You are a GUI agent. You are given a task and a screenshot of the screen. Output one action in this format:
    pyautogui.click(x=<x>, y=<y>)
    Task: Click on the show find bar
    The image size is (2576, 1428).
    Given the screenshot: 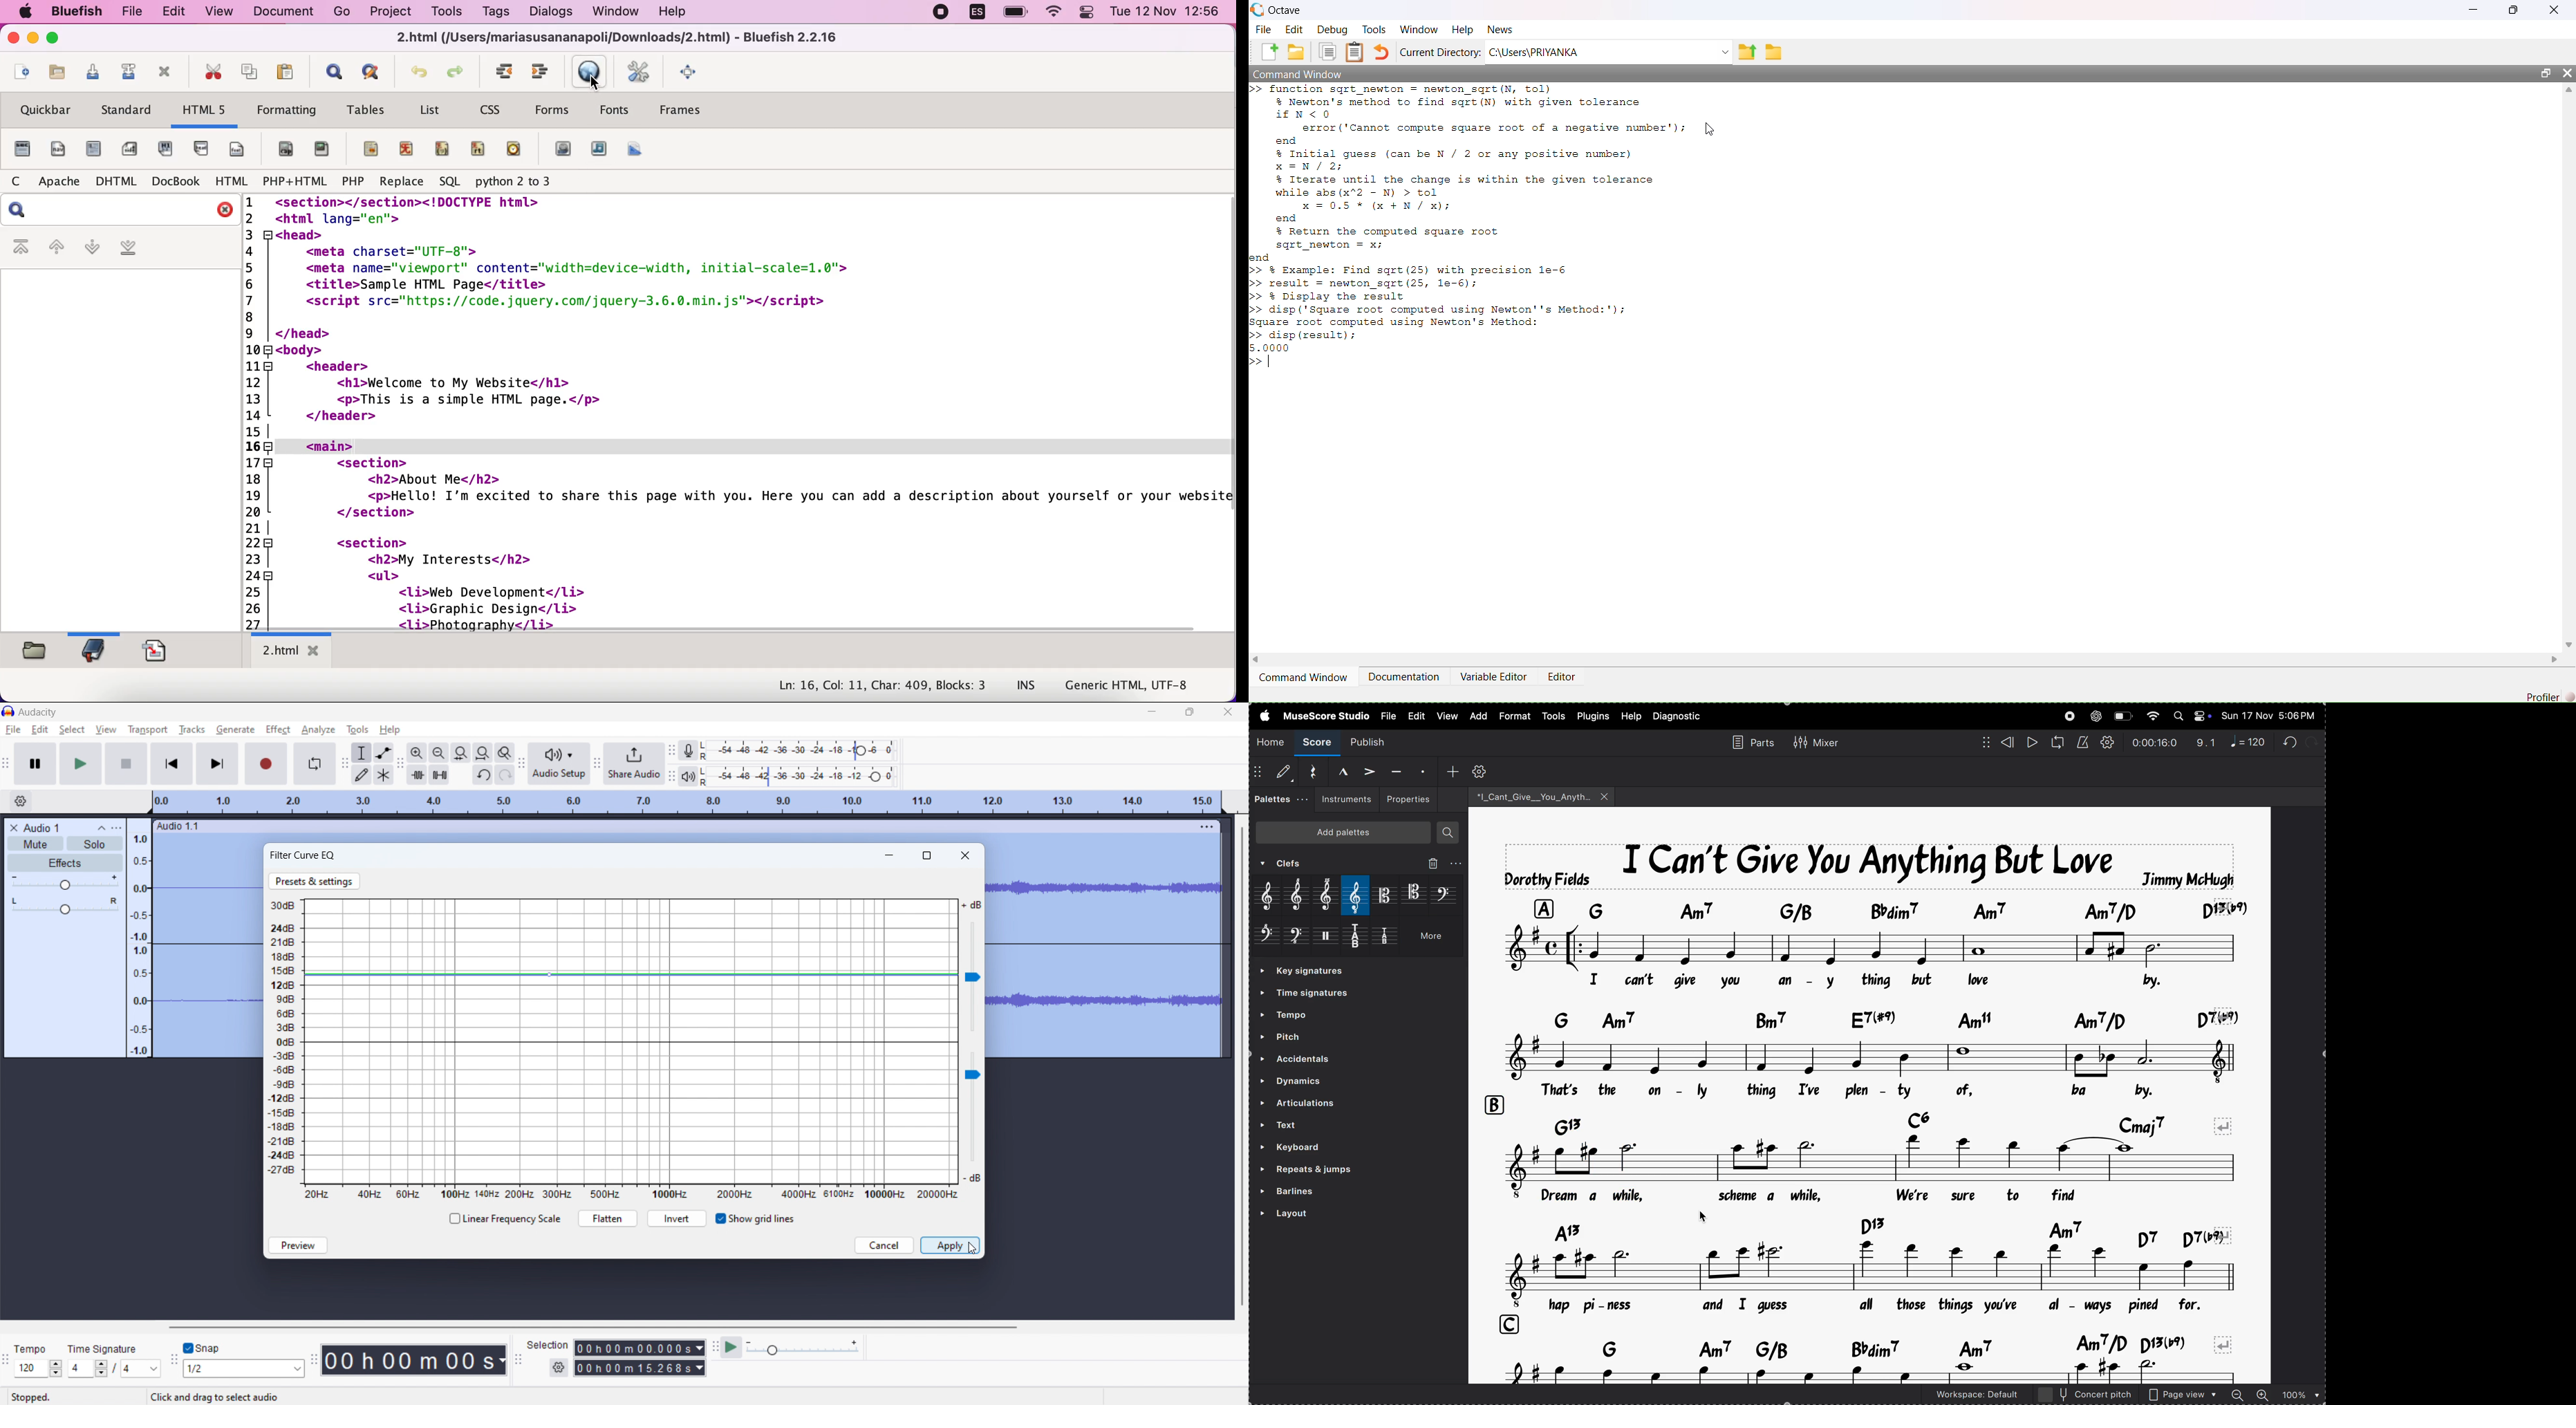 What is the action you would take?
    pyautogui.click(x=331, y=72)
    